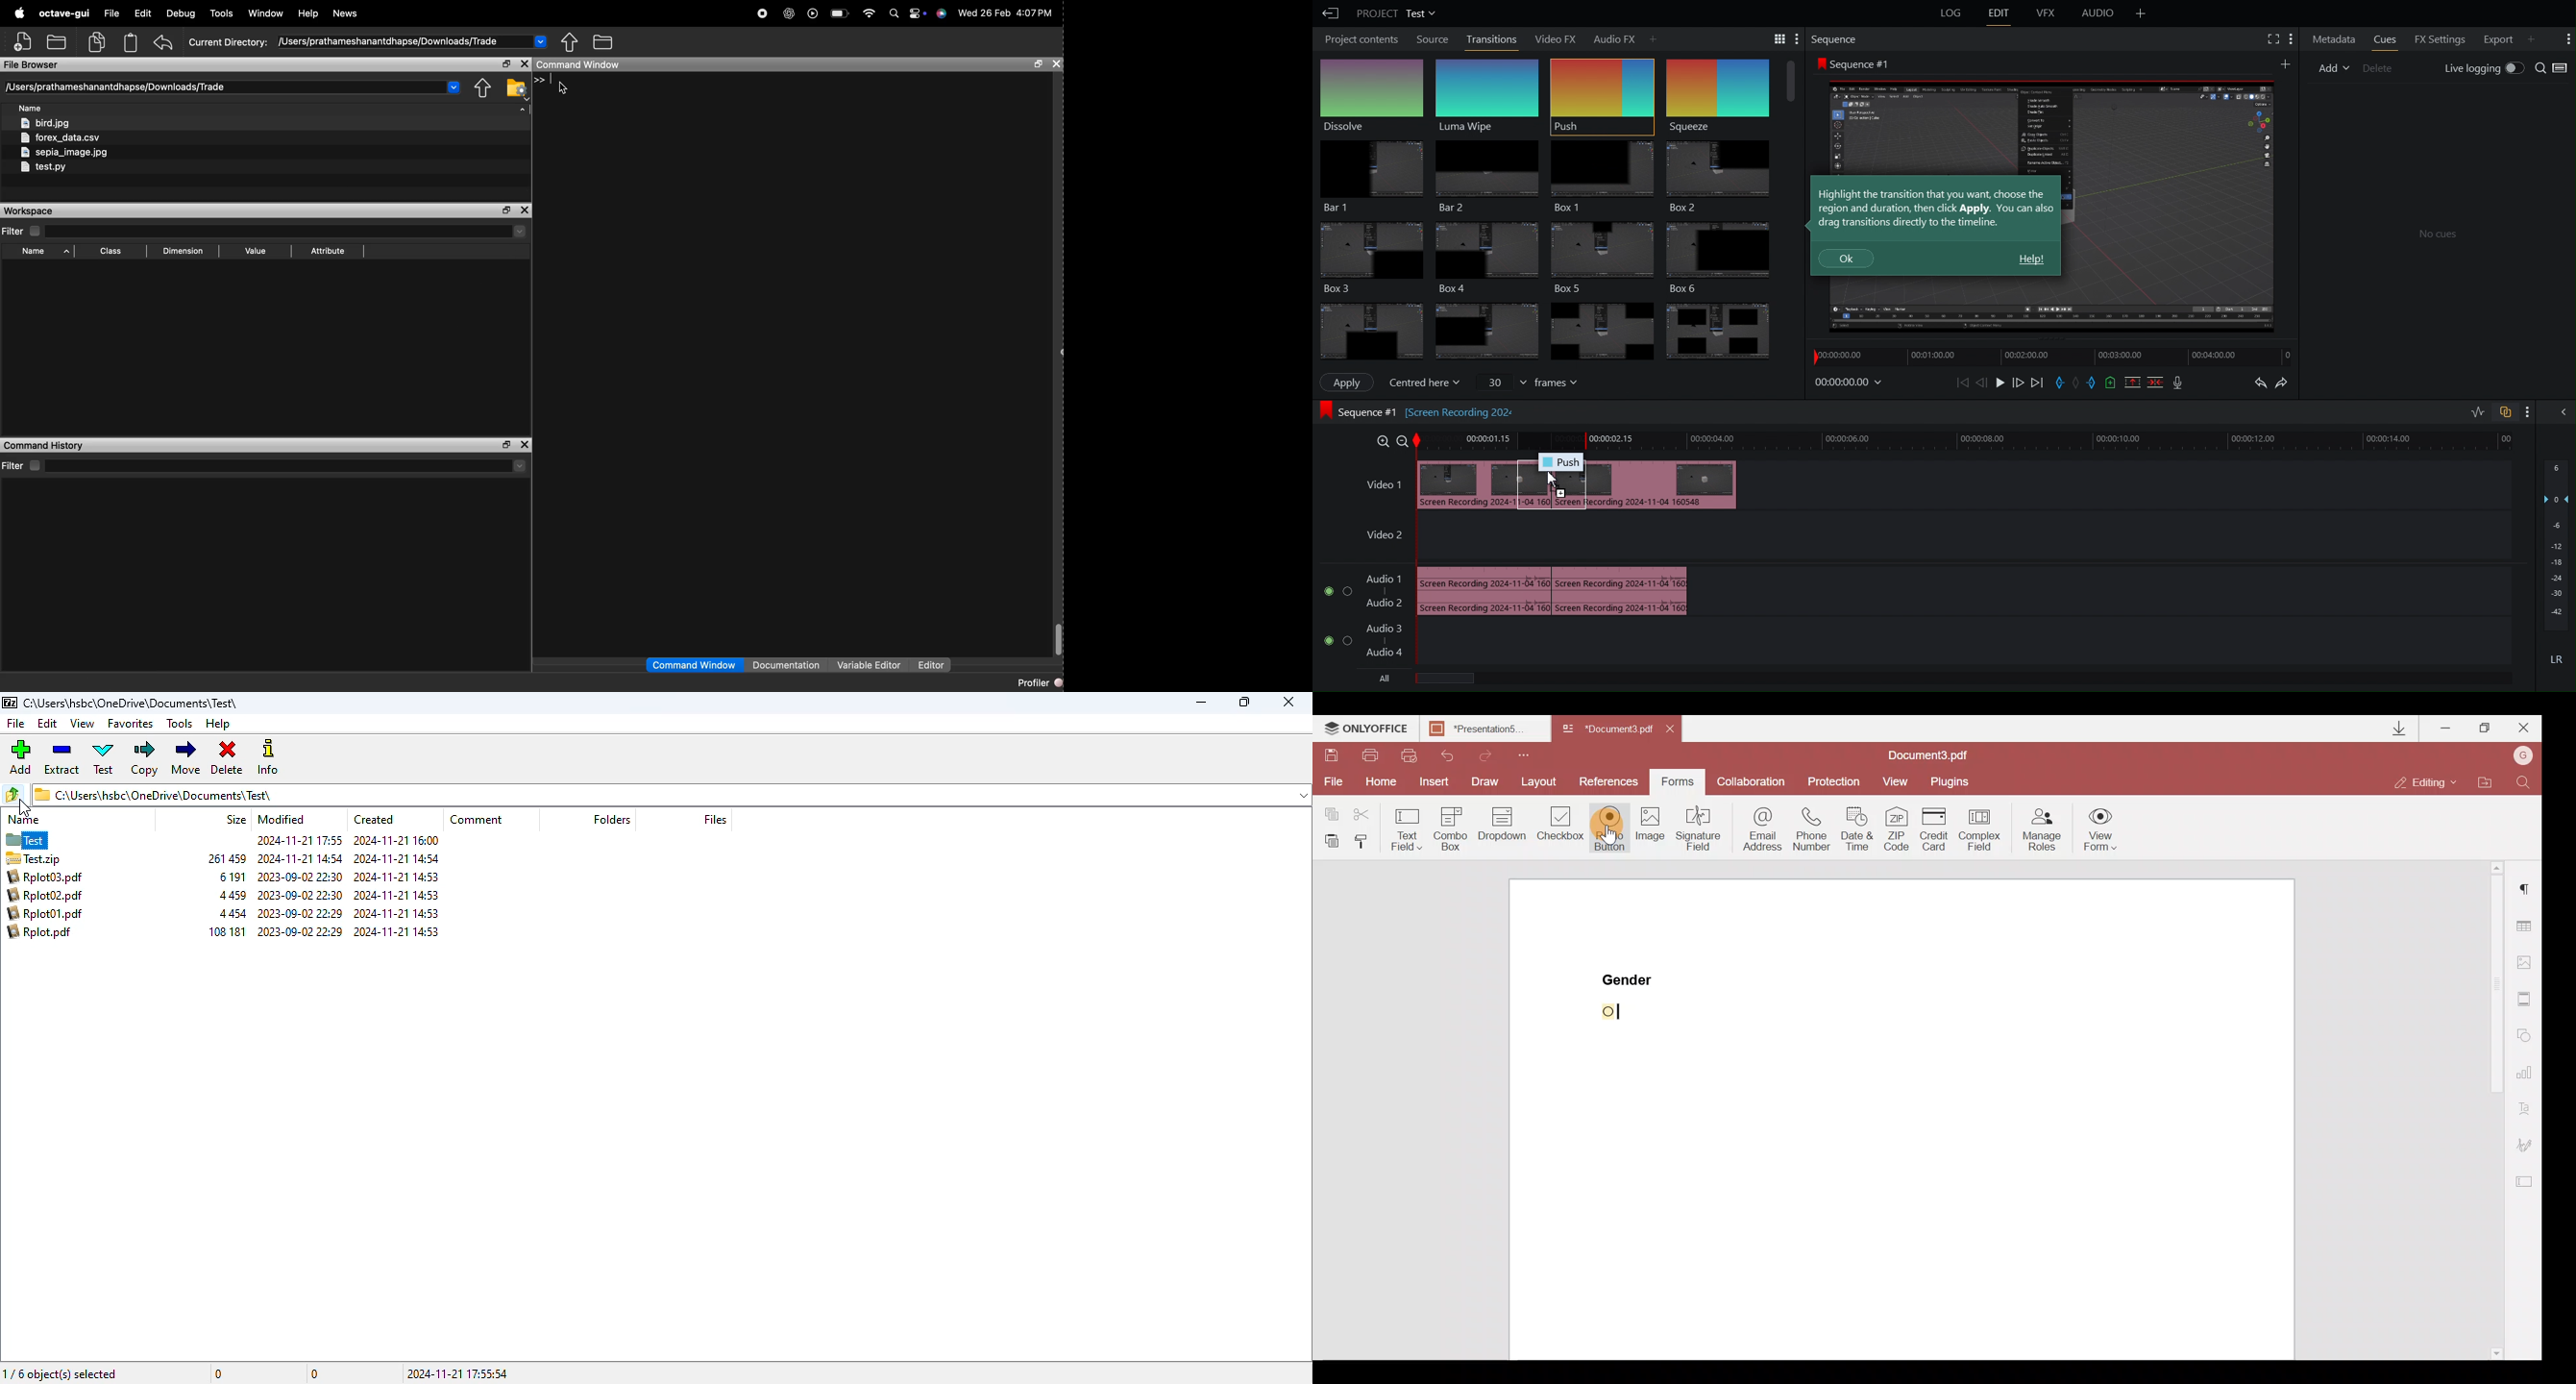 Image resolution: width=2576 pixels, height=1400 pixels. Describe the element at coordinates (1371, 754) in the screenshot. I see `Print file` at that location.